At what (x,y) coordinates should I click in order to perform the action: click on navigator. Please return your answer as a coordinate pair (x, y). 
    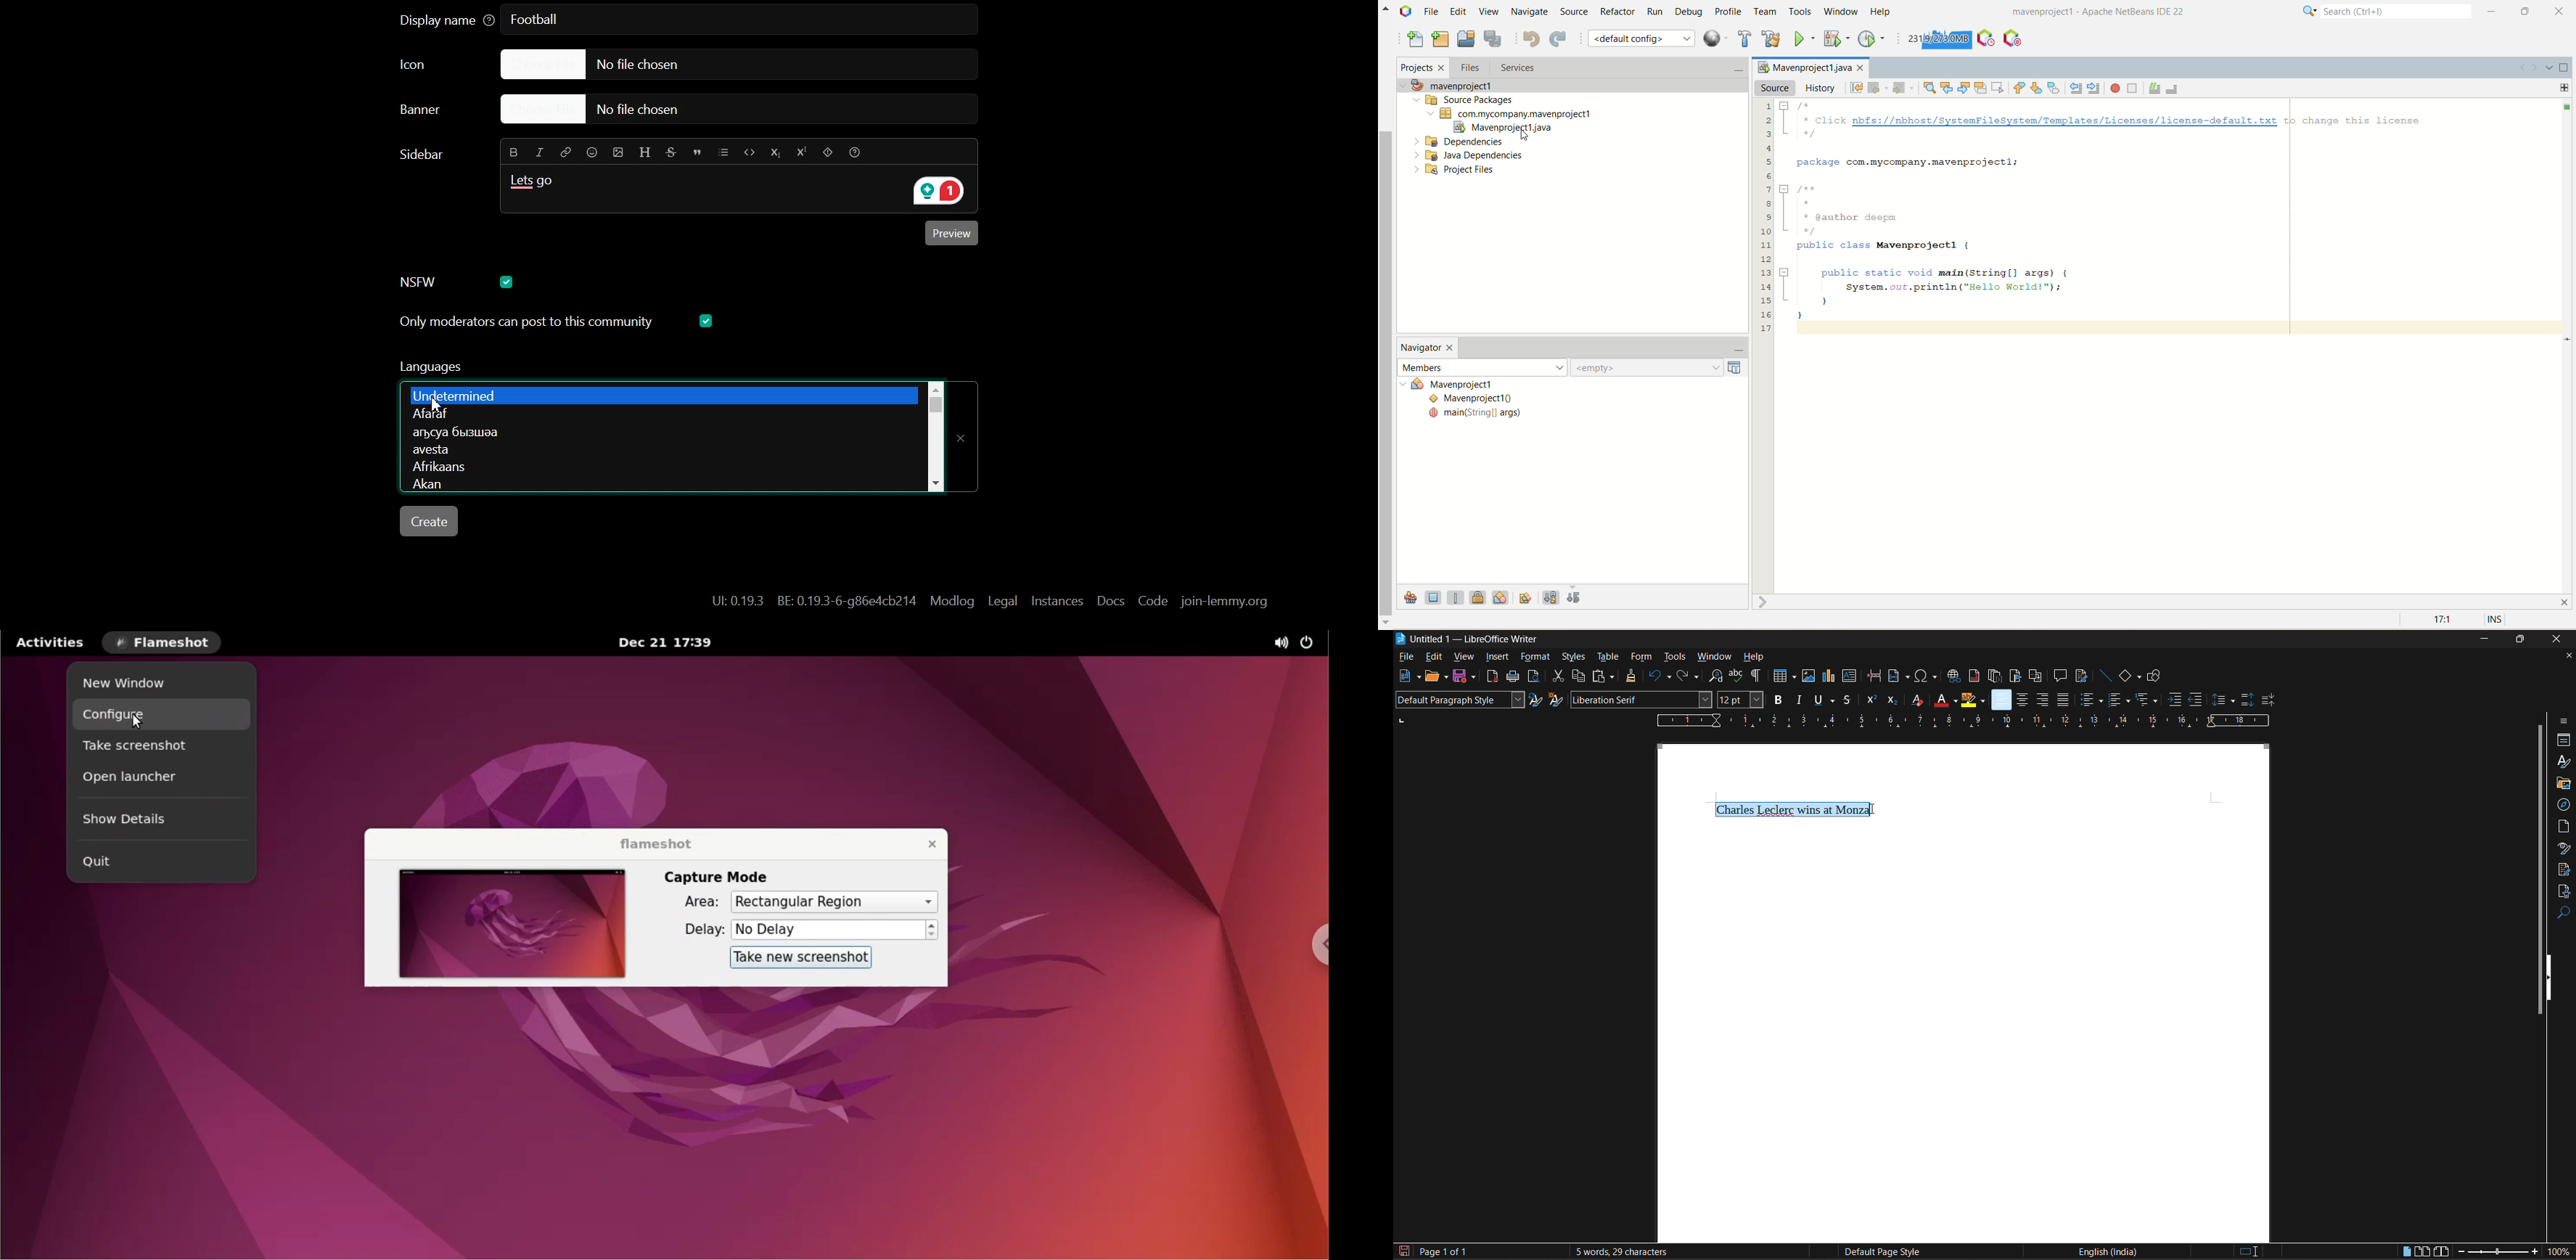
    Looking at the image, I should click on (2564, 805).